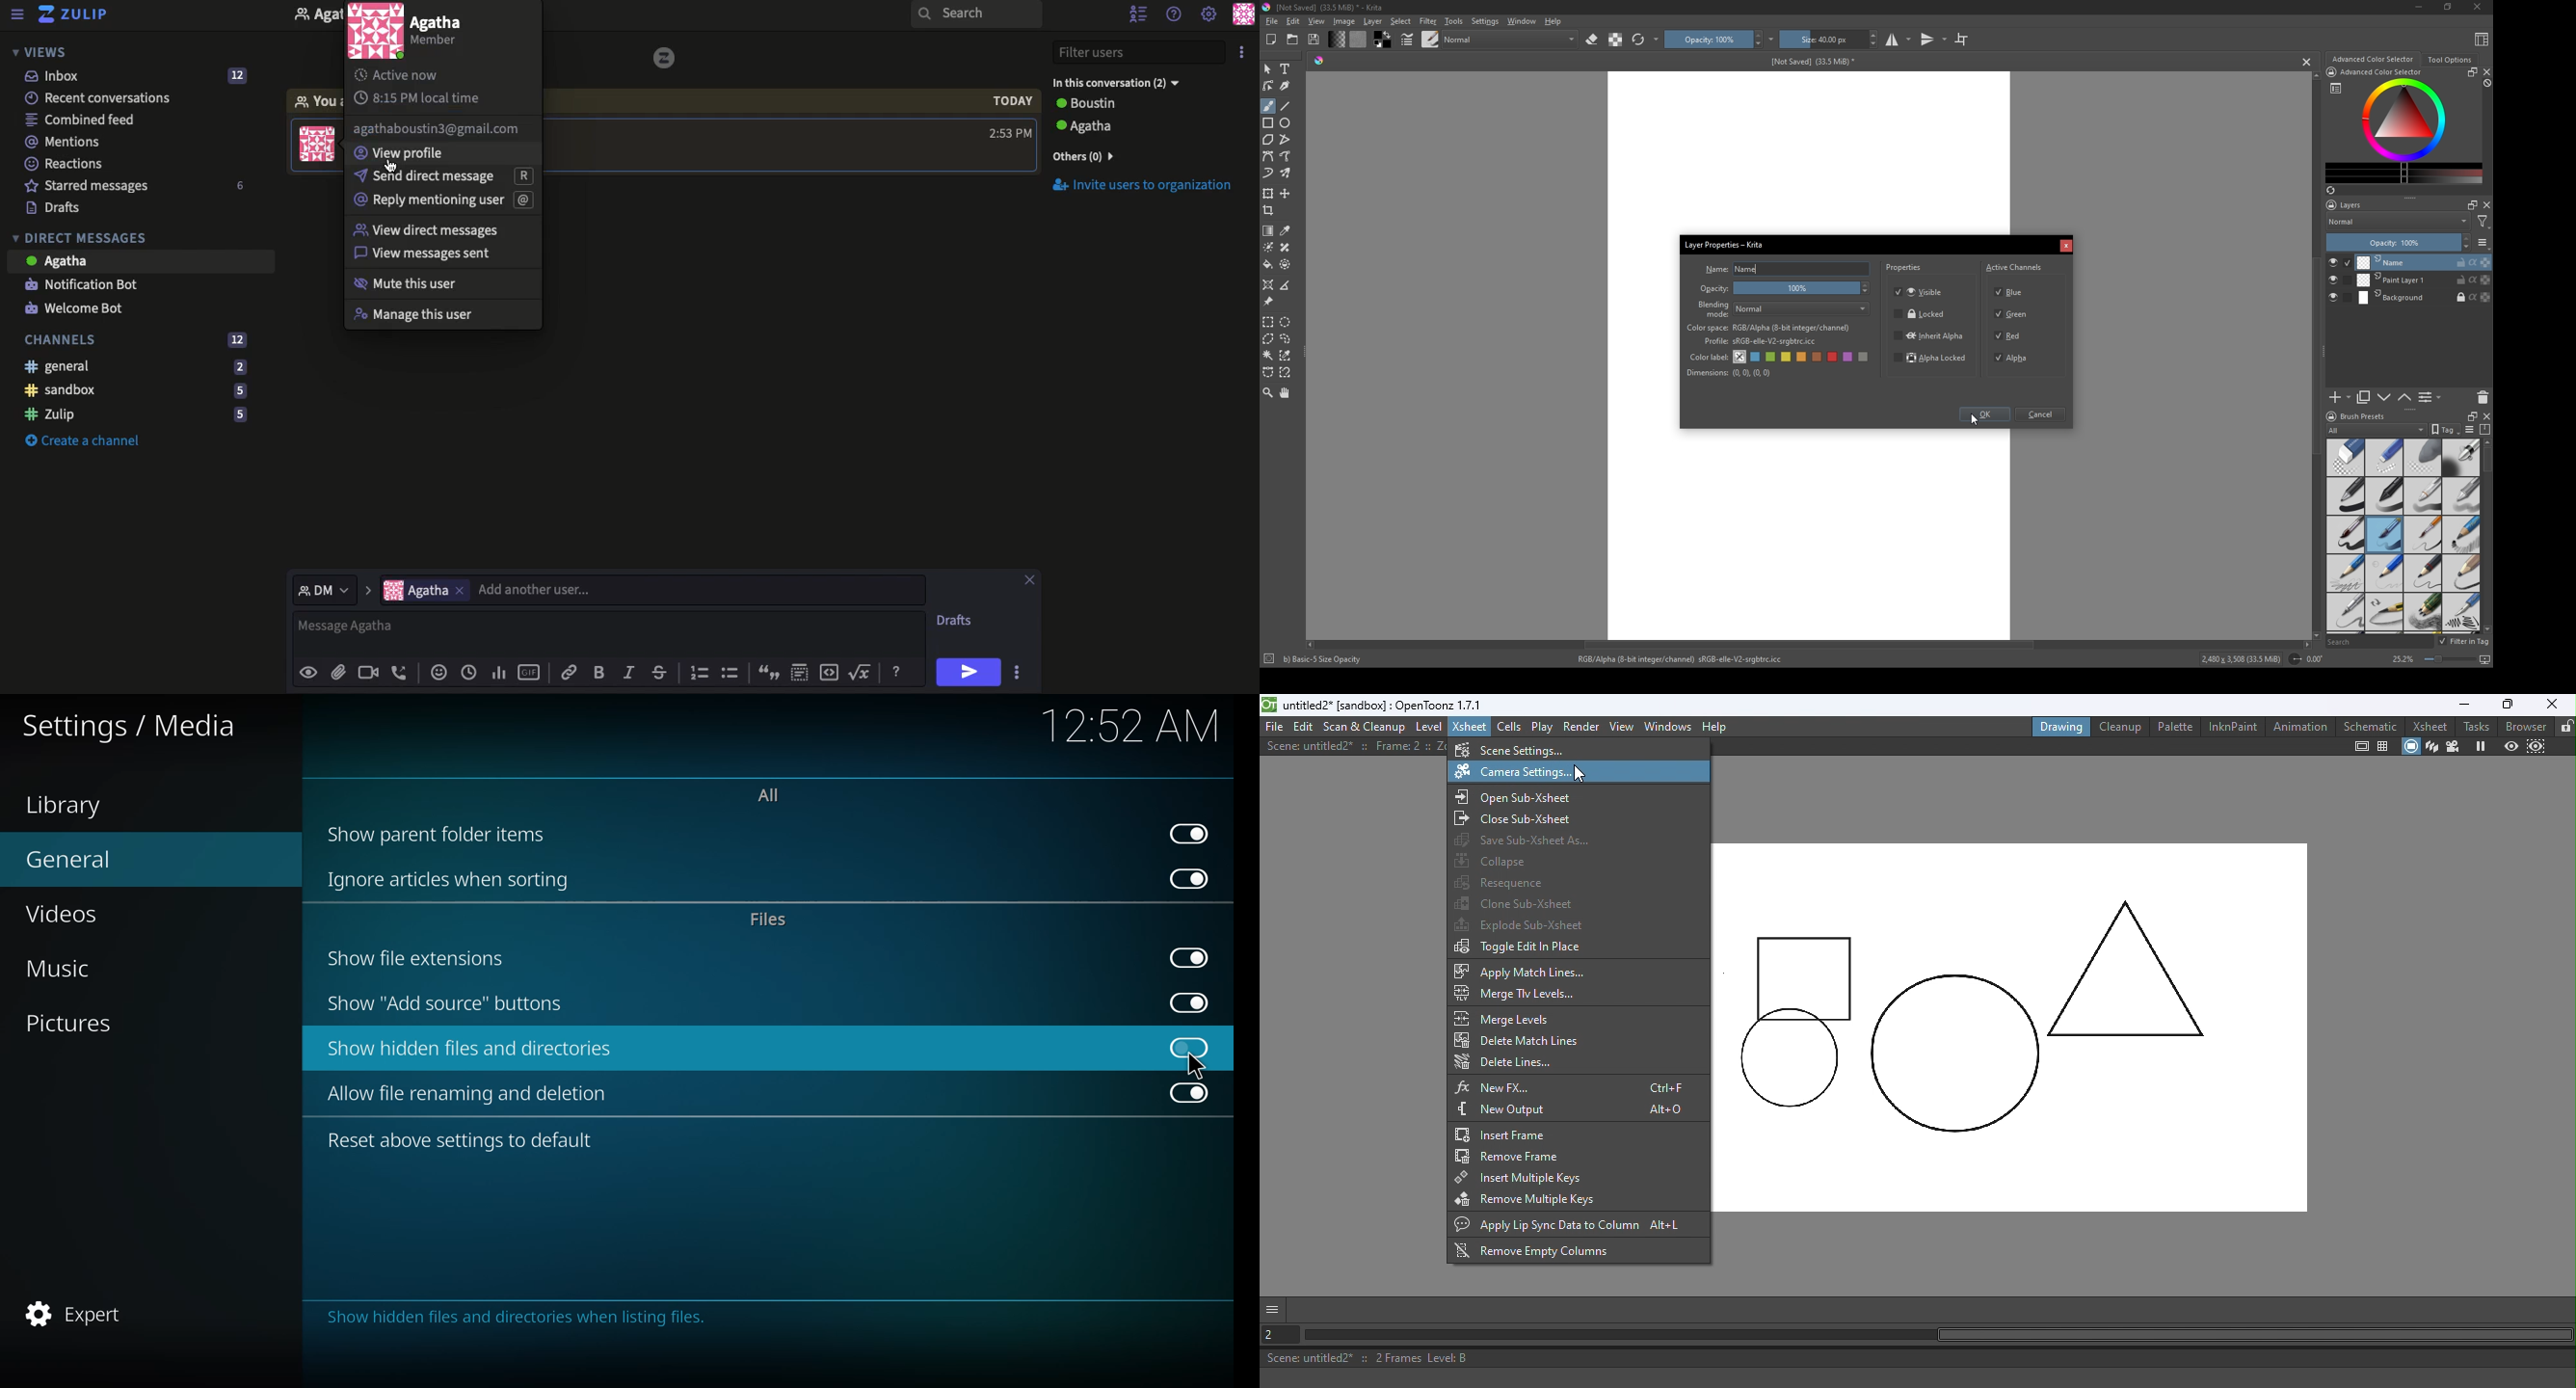 The image size is (2576, 1400). Describe the element at coordinates (1119, 126) in the screenshot. I see `users and status` at that location.